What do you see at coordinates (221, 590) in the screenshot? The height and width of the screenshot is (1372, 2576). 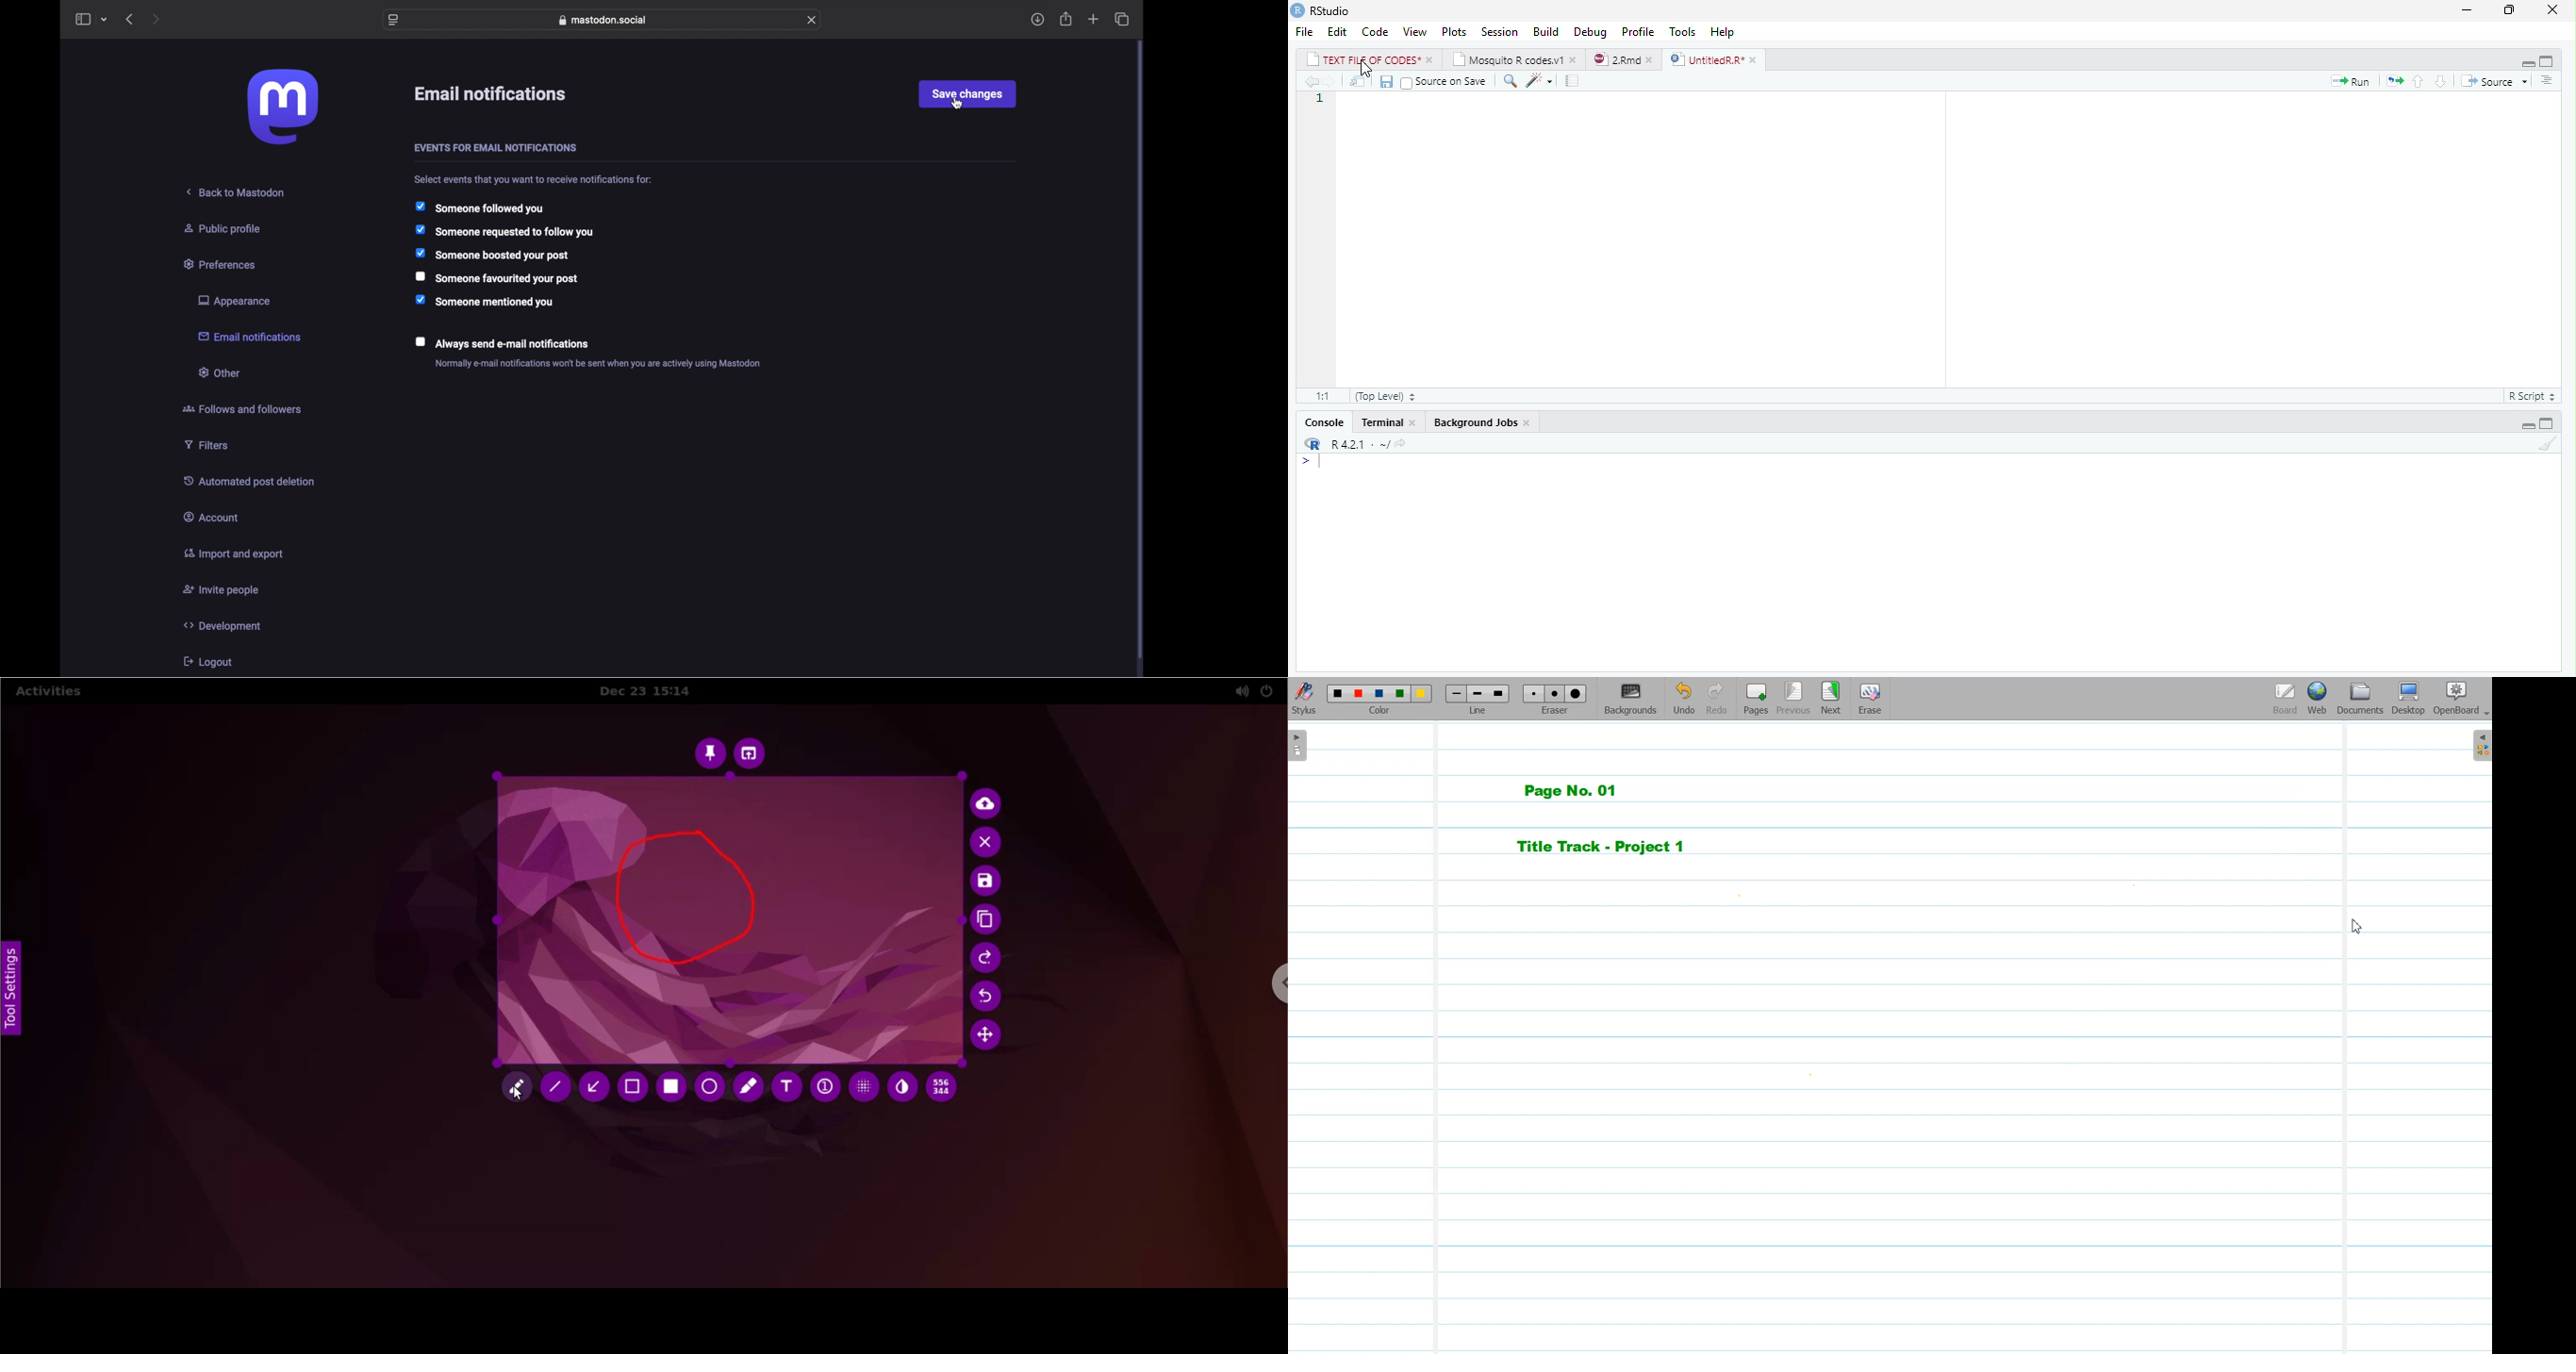 I see `invite people` at bounding box center [221, 590].